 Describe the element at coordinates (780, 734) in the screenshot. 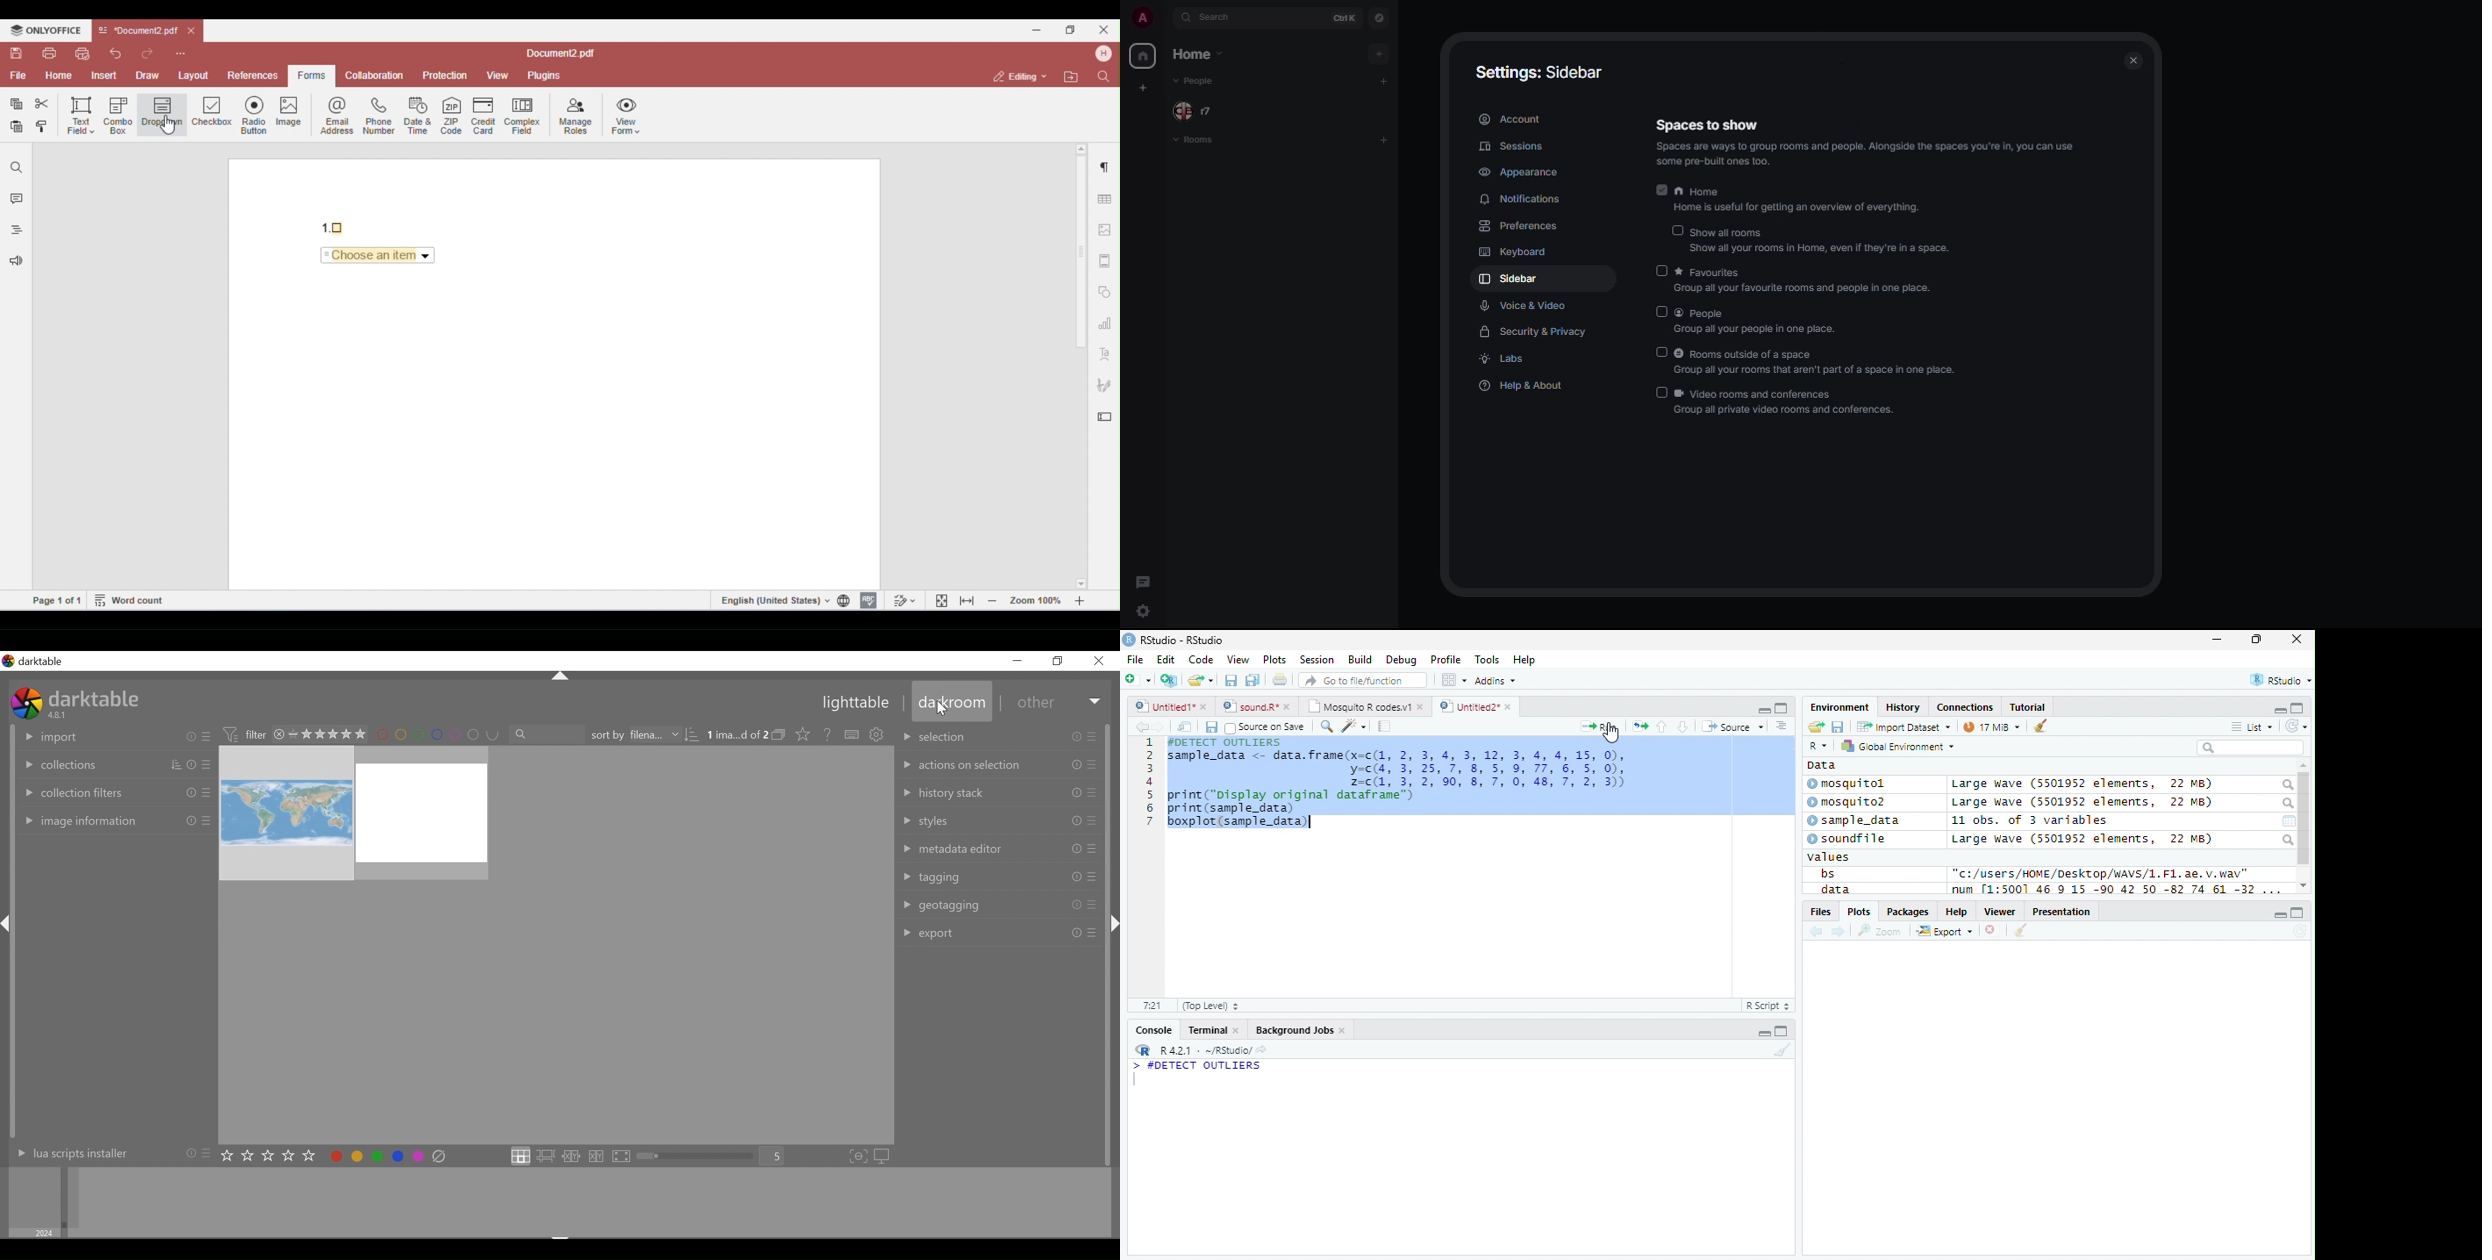

I see `collapse grouped image` at that location.